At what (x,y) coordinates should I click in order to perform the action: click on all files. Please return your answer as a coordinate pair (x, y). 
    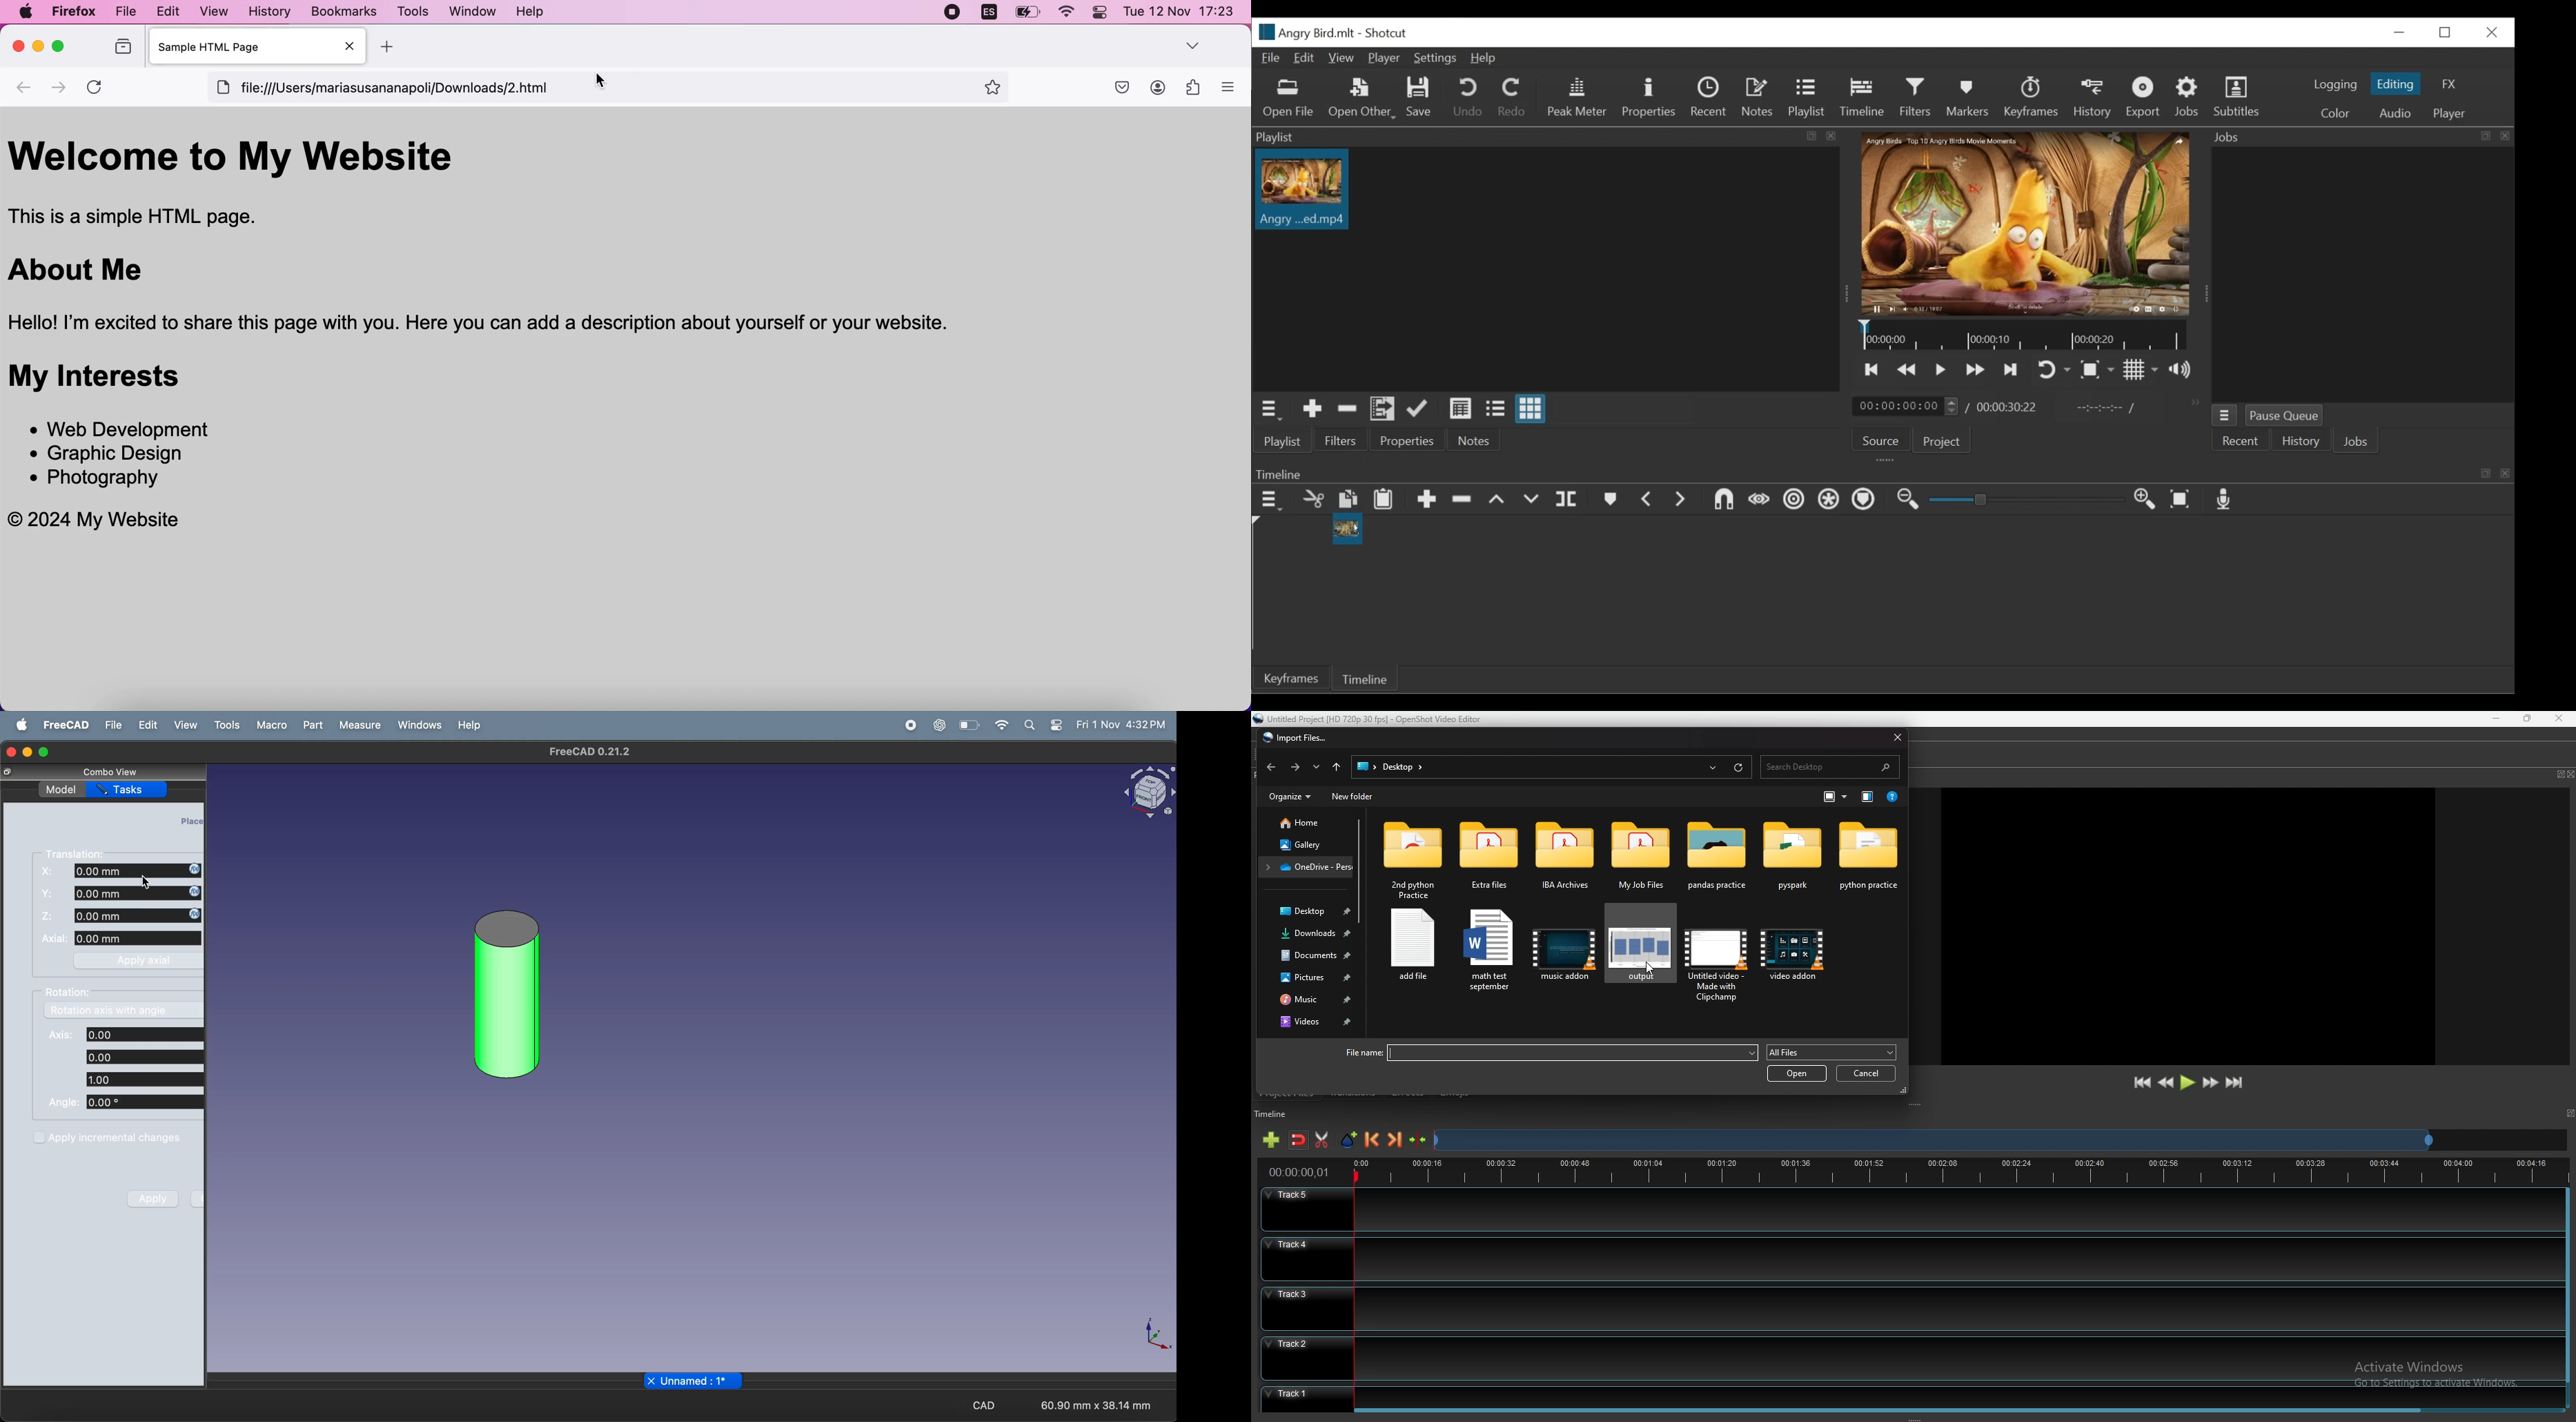
    Looking at the image, I should click on (1832, 1053).